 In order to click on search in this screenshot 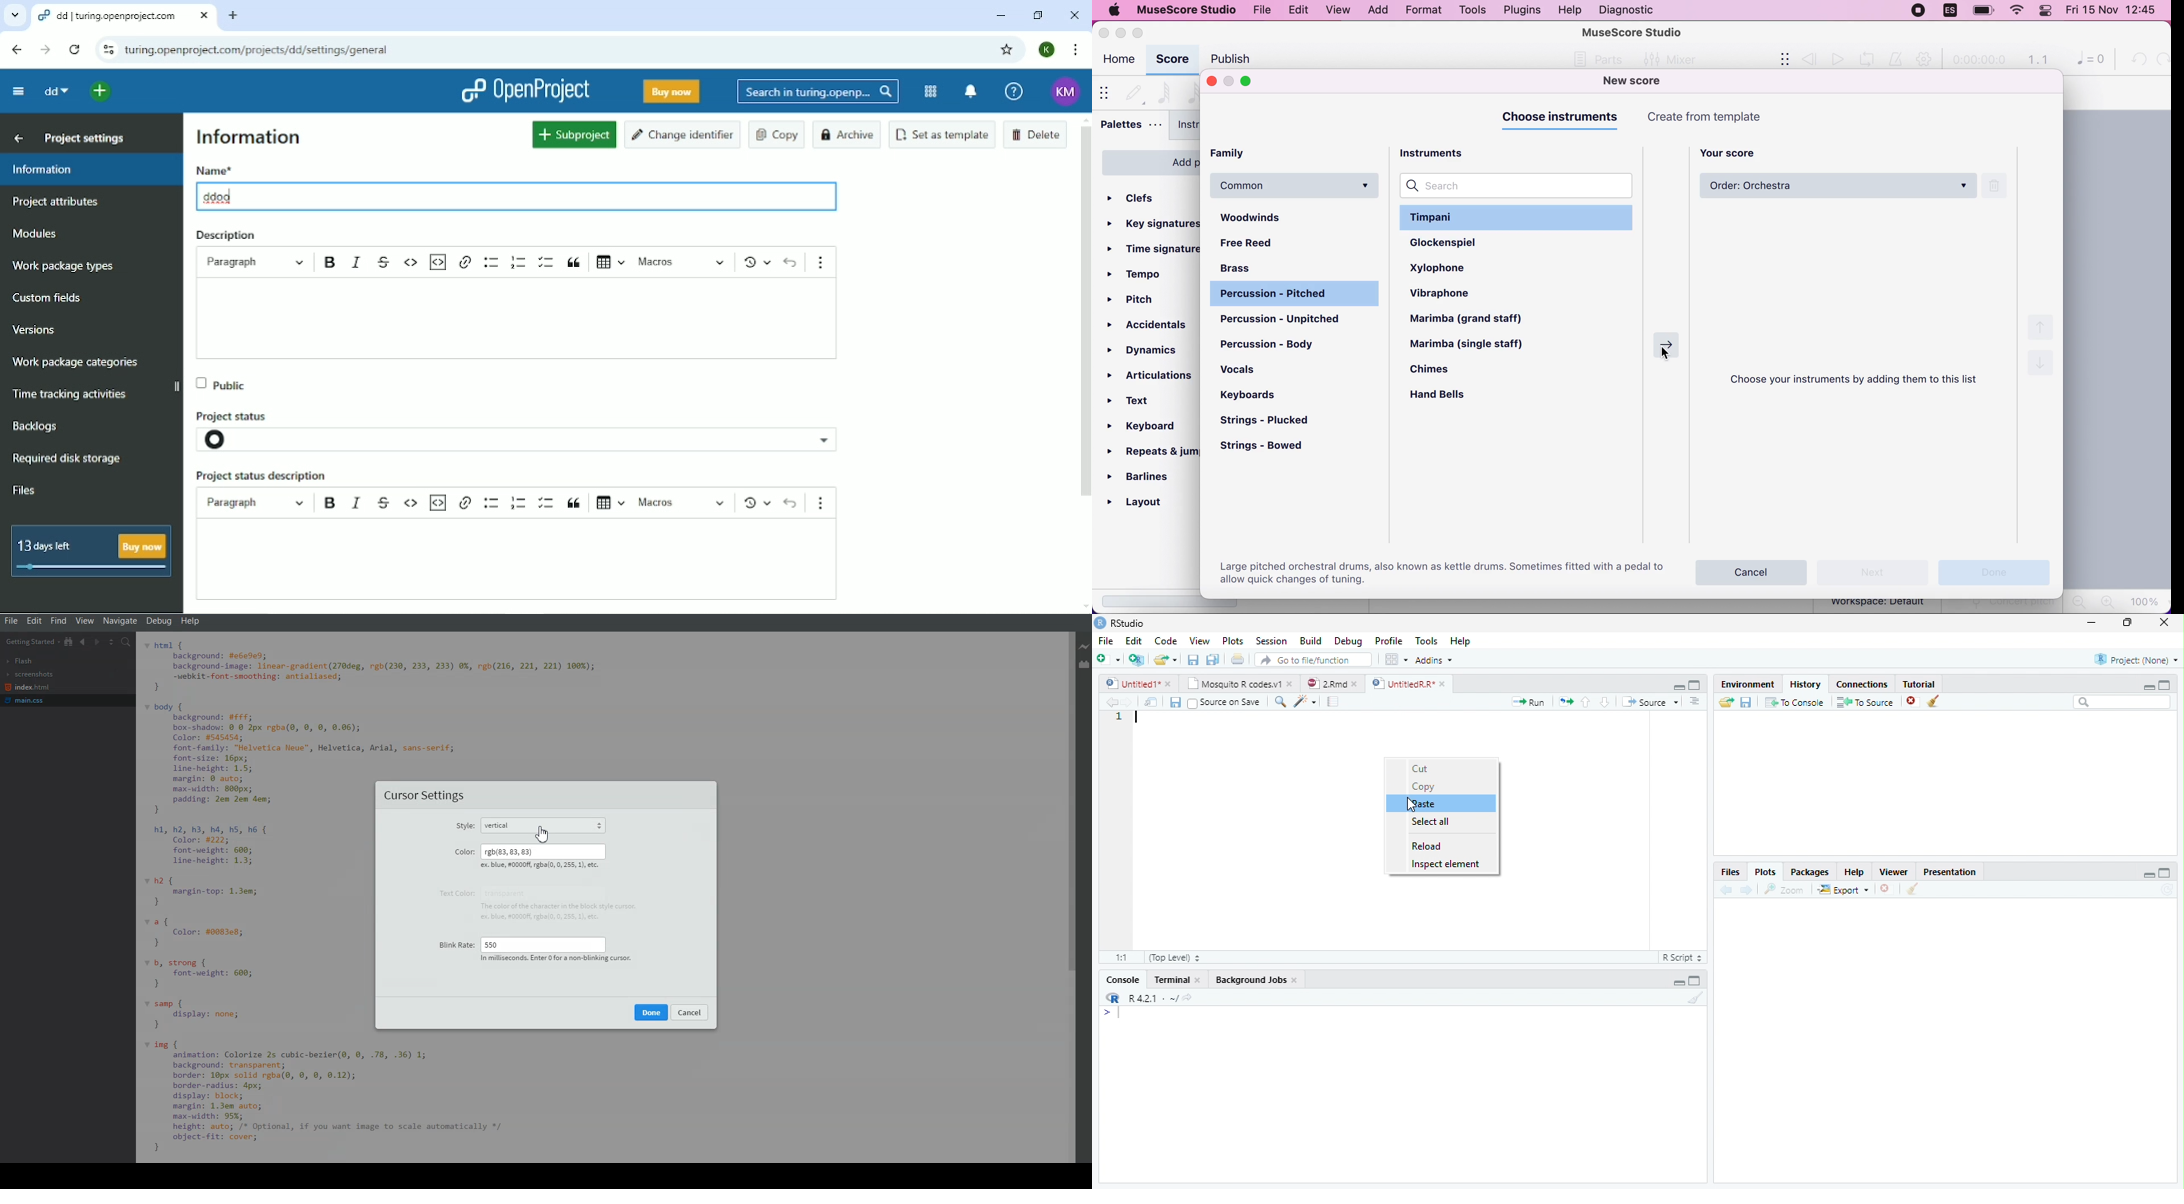, I will do `click(1520, 186)`.